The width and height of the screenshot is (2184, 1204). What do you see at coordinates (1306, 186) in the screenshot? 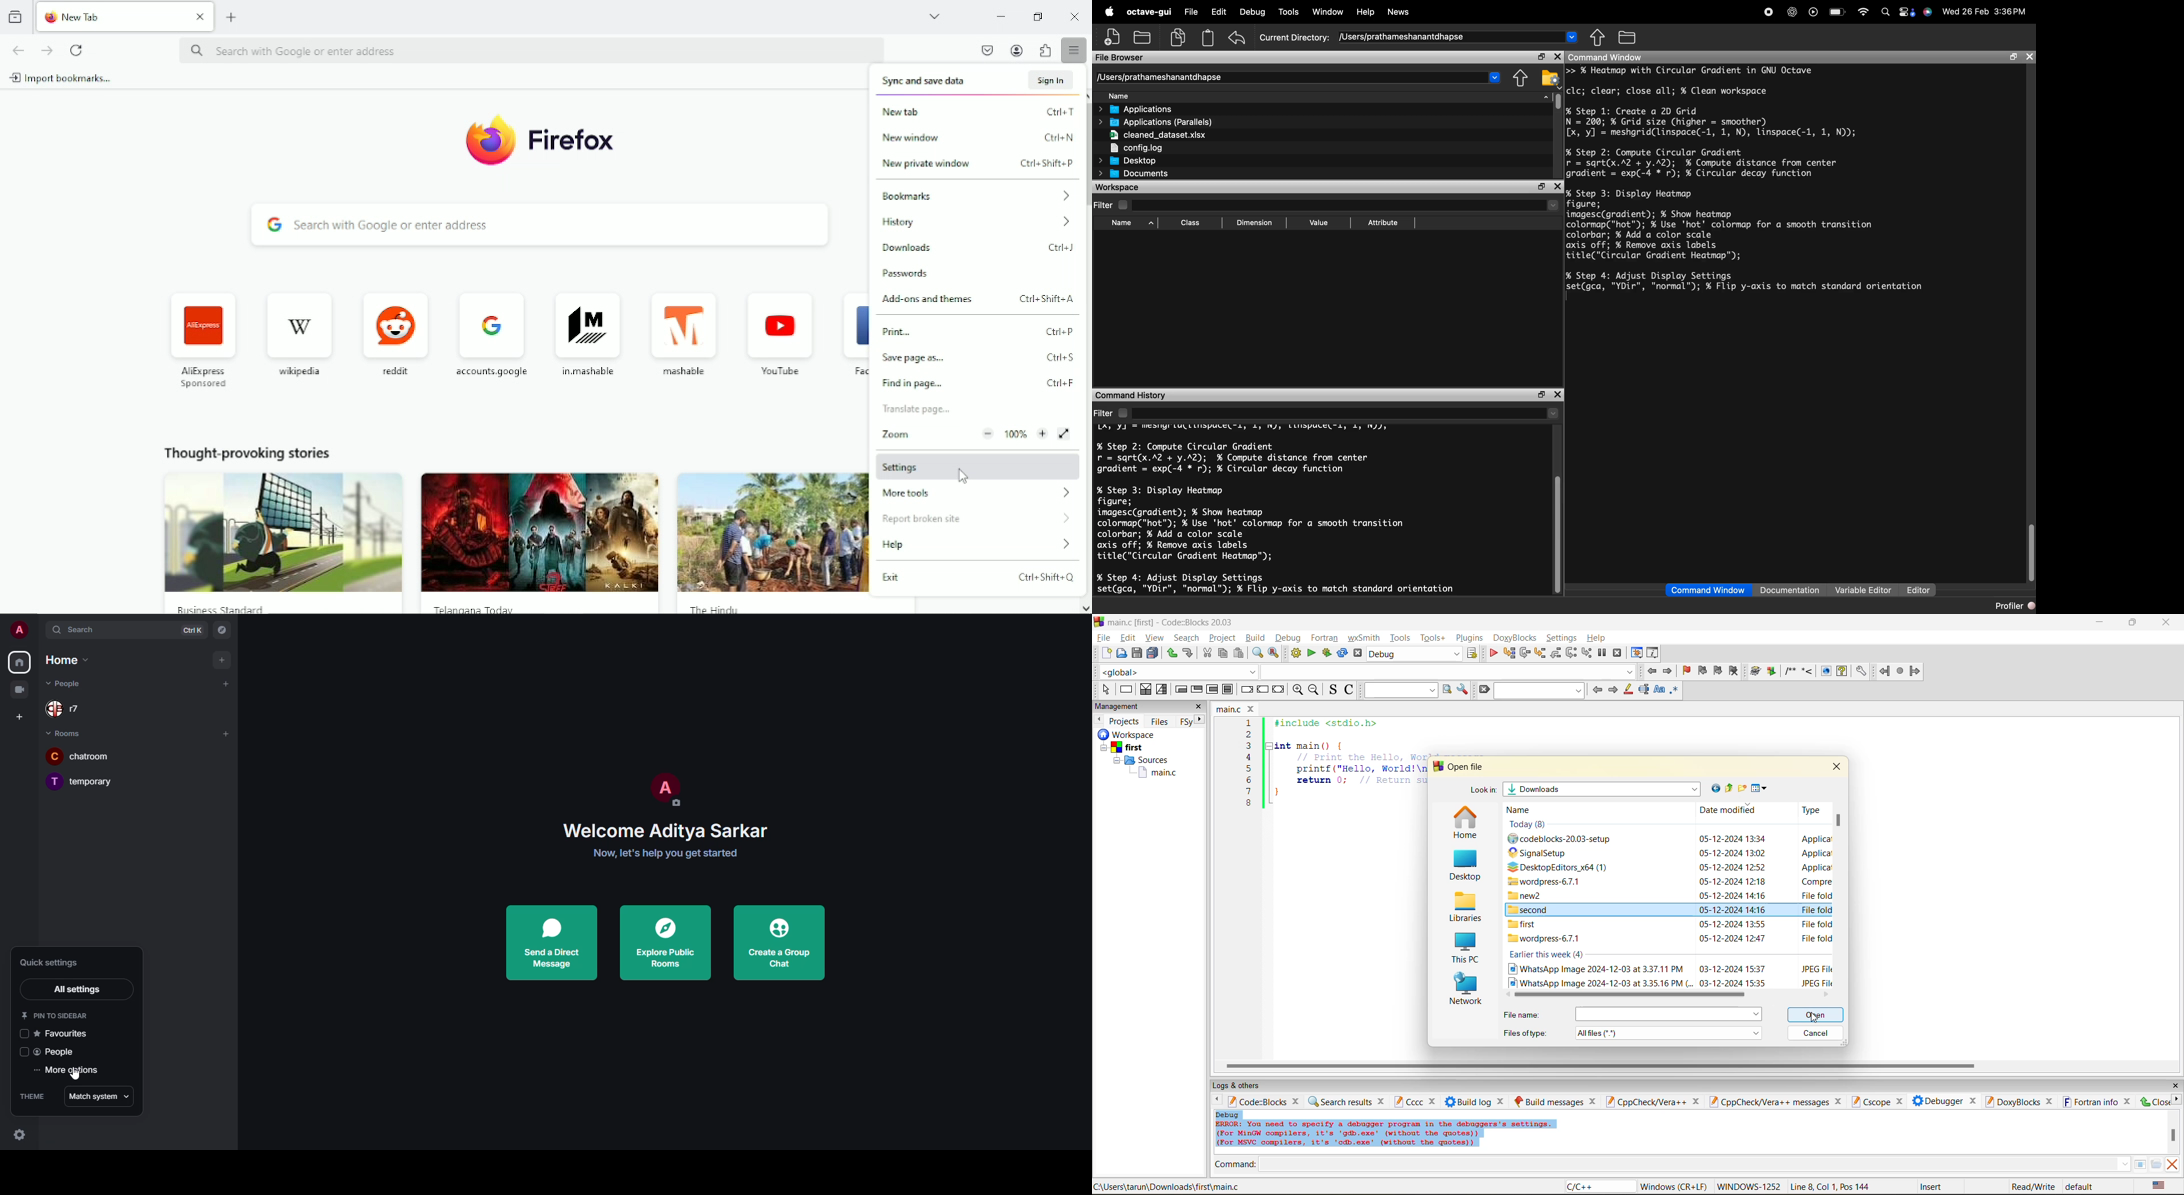
I see `workspace` at bounding box center [1306, 186].